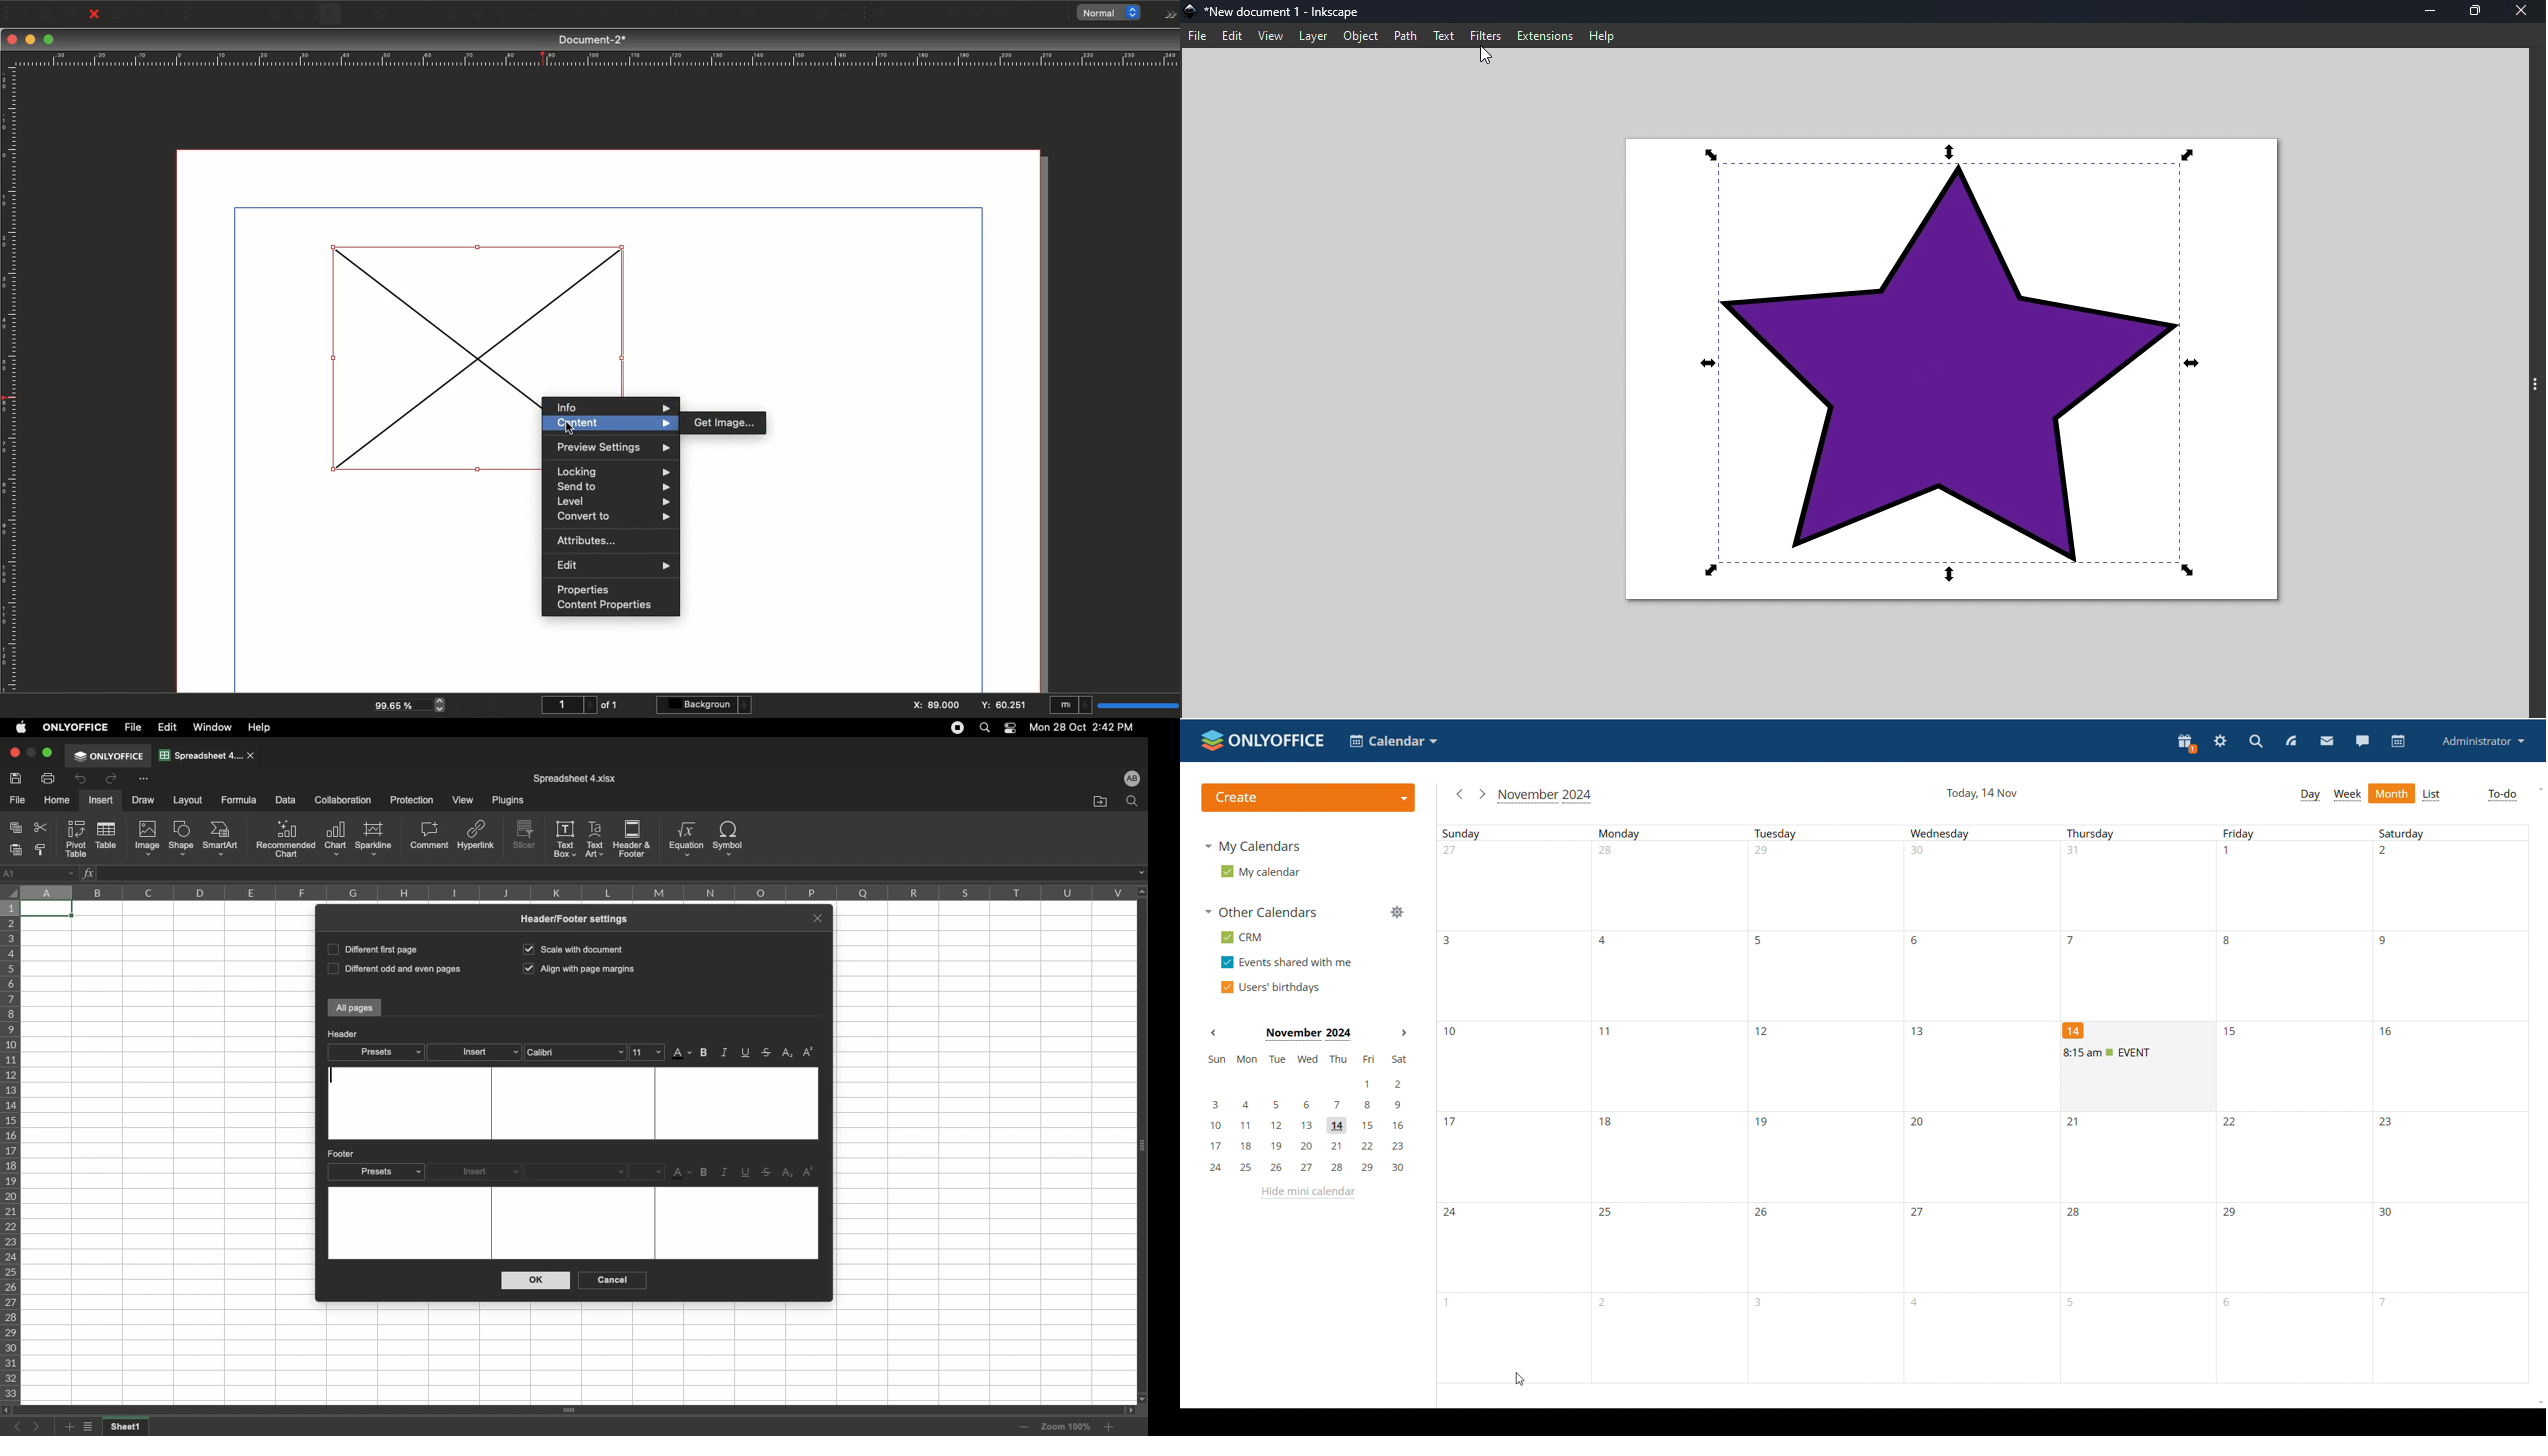 The height and width of the screenshot is (1456, 2548). What do you see at coordinates (726, 1172) in the screenshot?
I see `Italics` at bounding box center [726, 1172].